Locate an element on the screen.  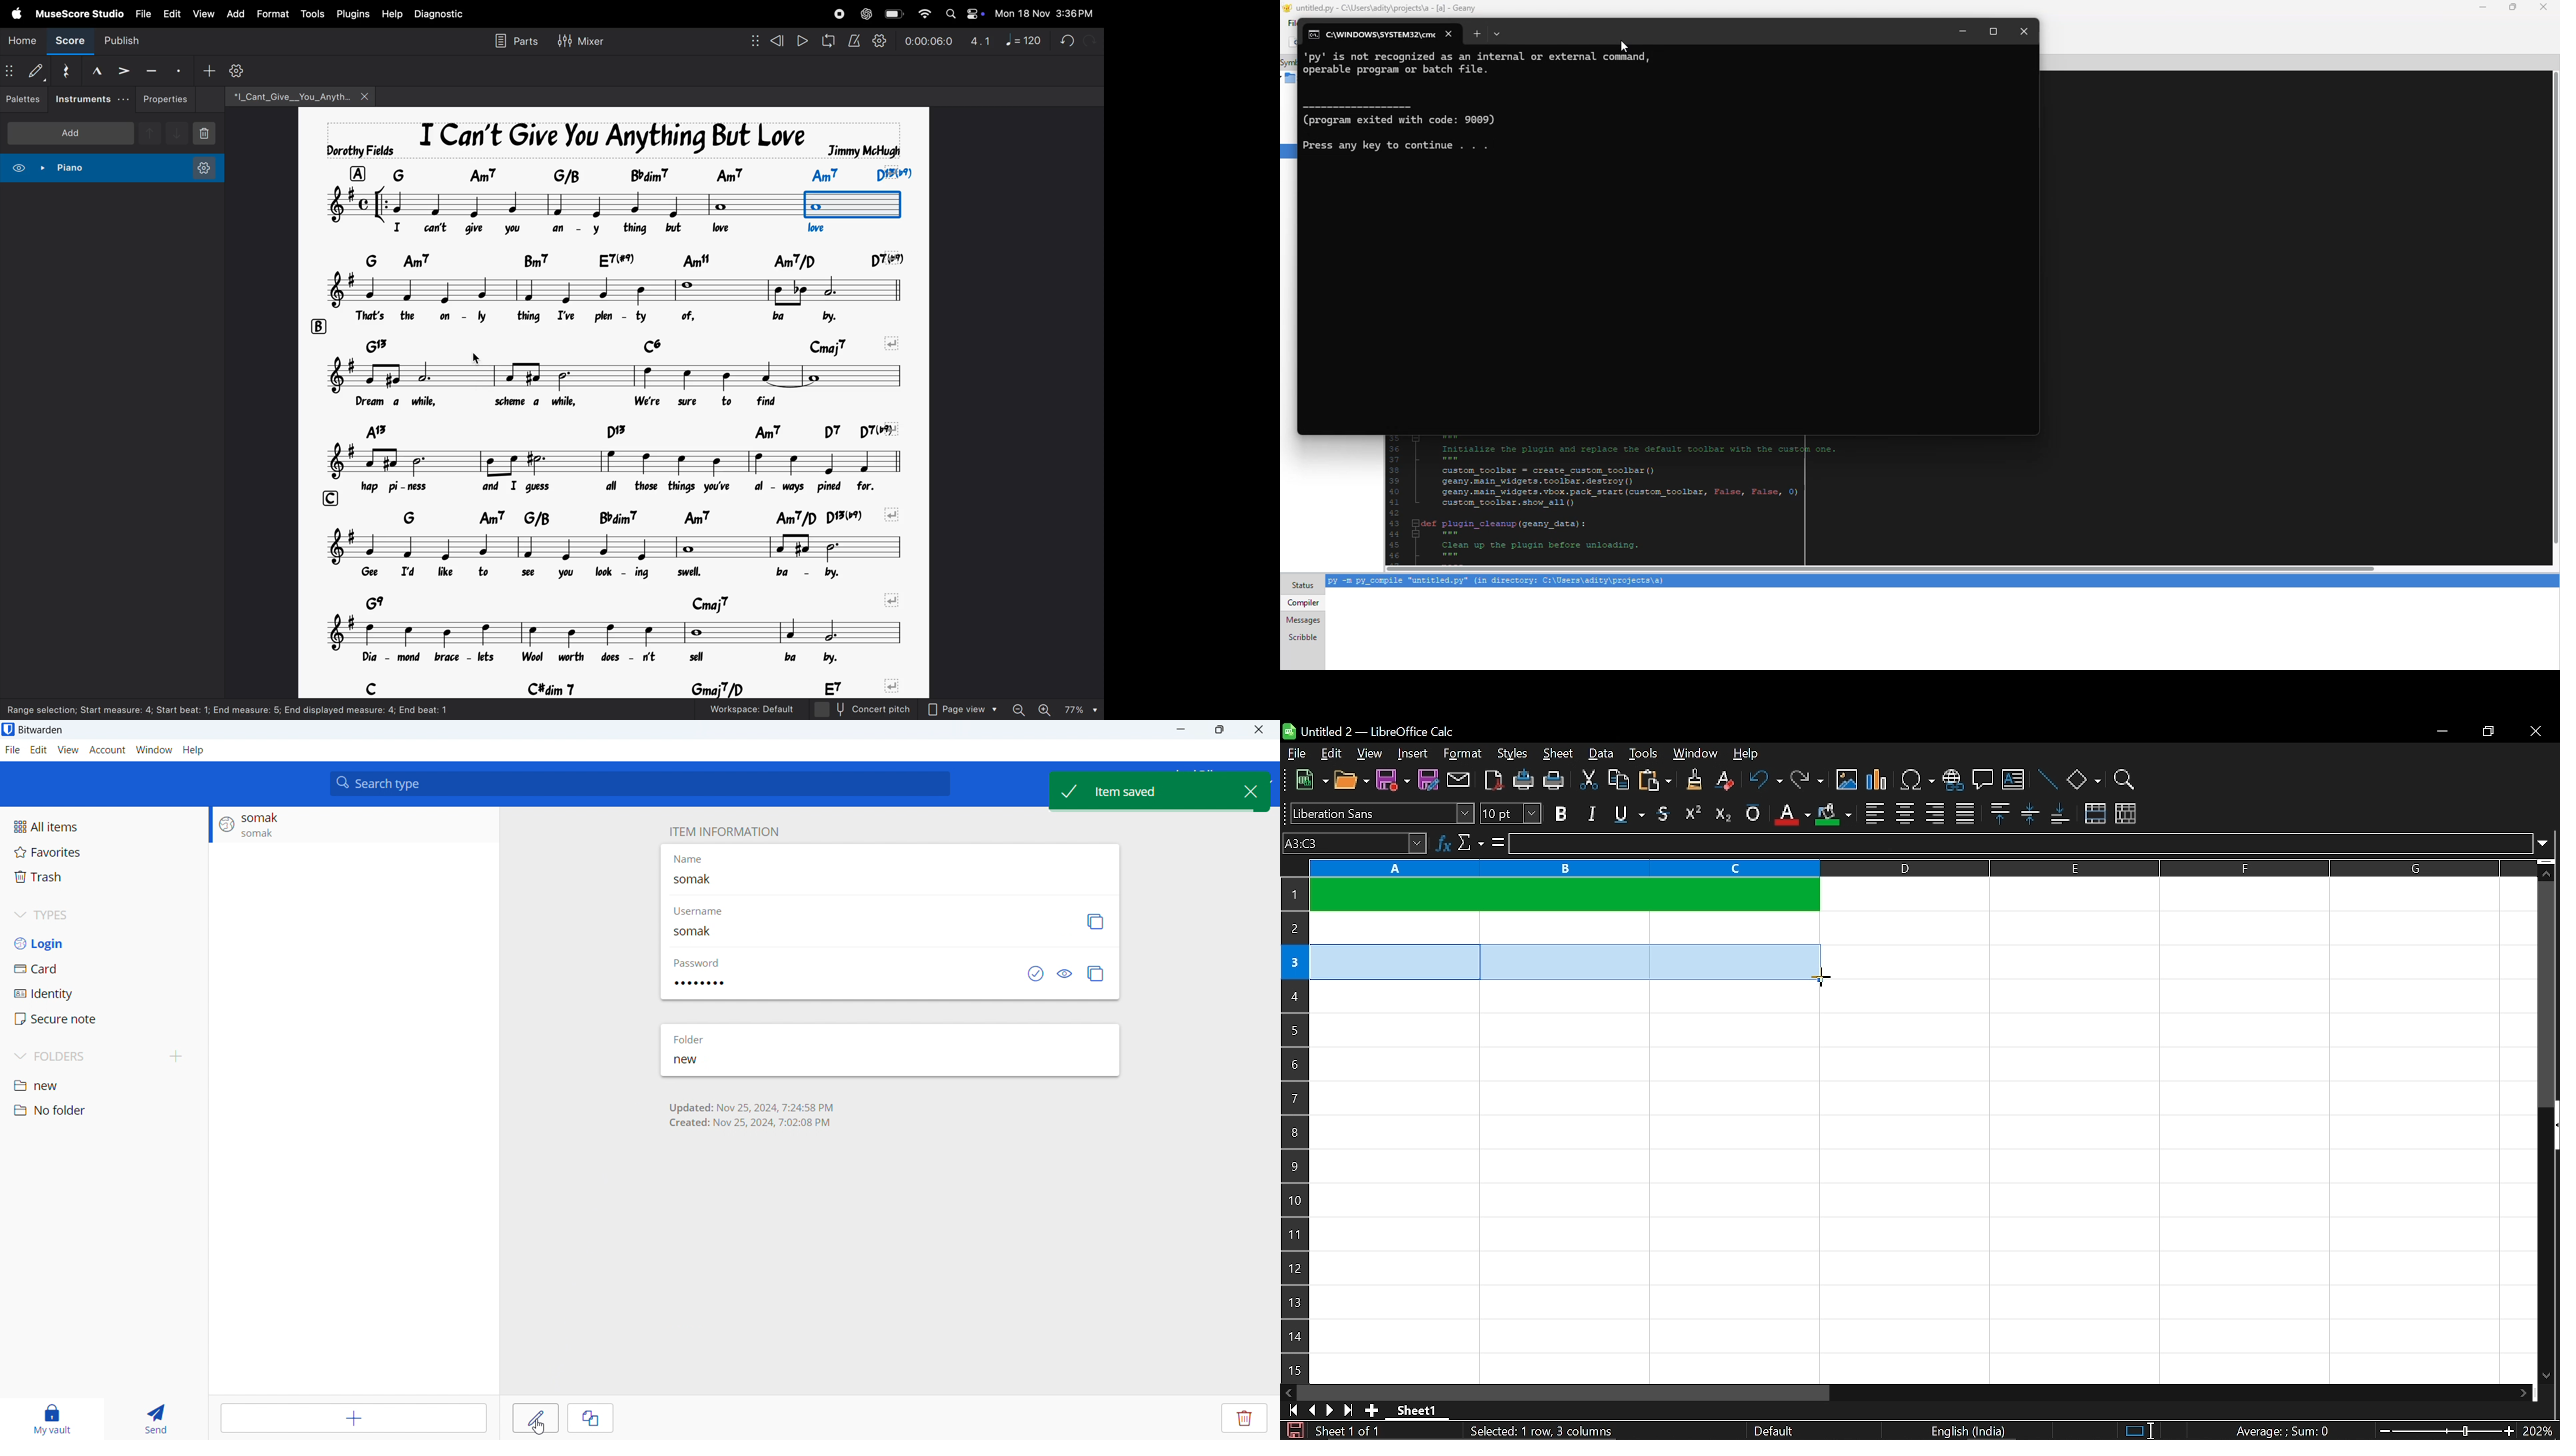
notes is located at coordinates (561, 204).